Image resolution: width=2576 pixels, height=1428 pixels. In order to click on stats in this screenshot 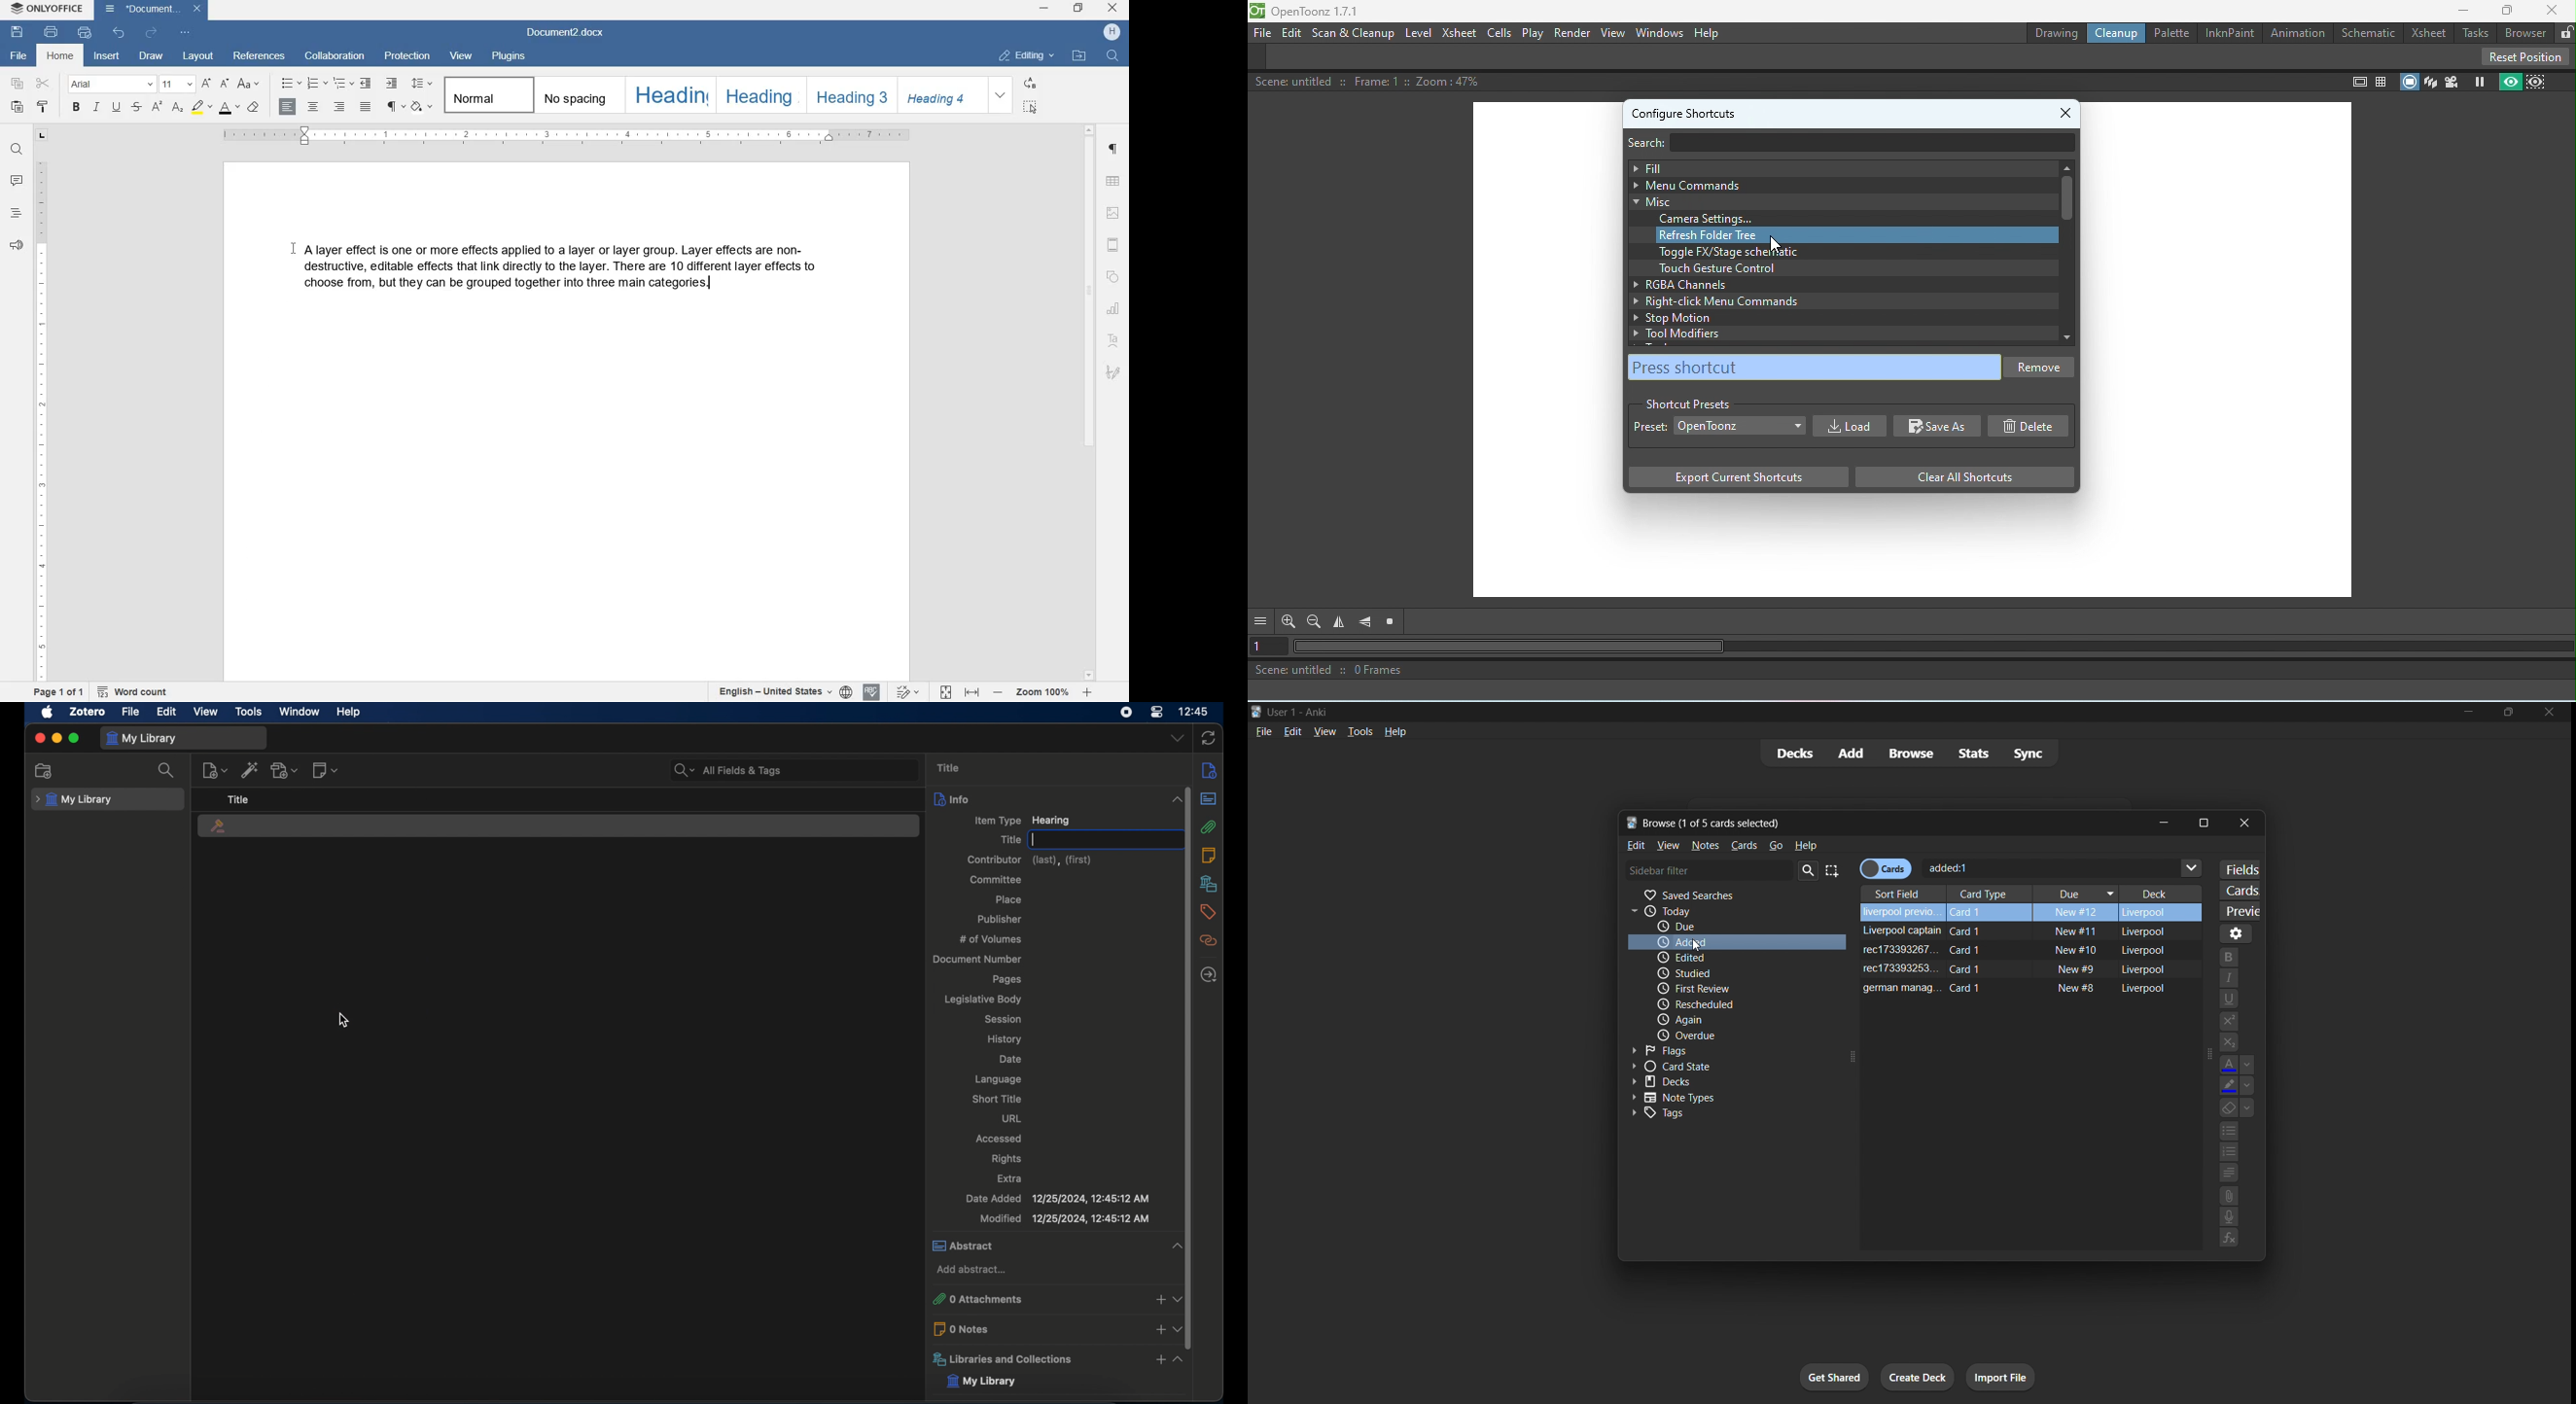, I will do `click(1975, 753)`.